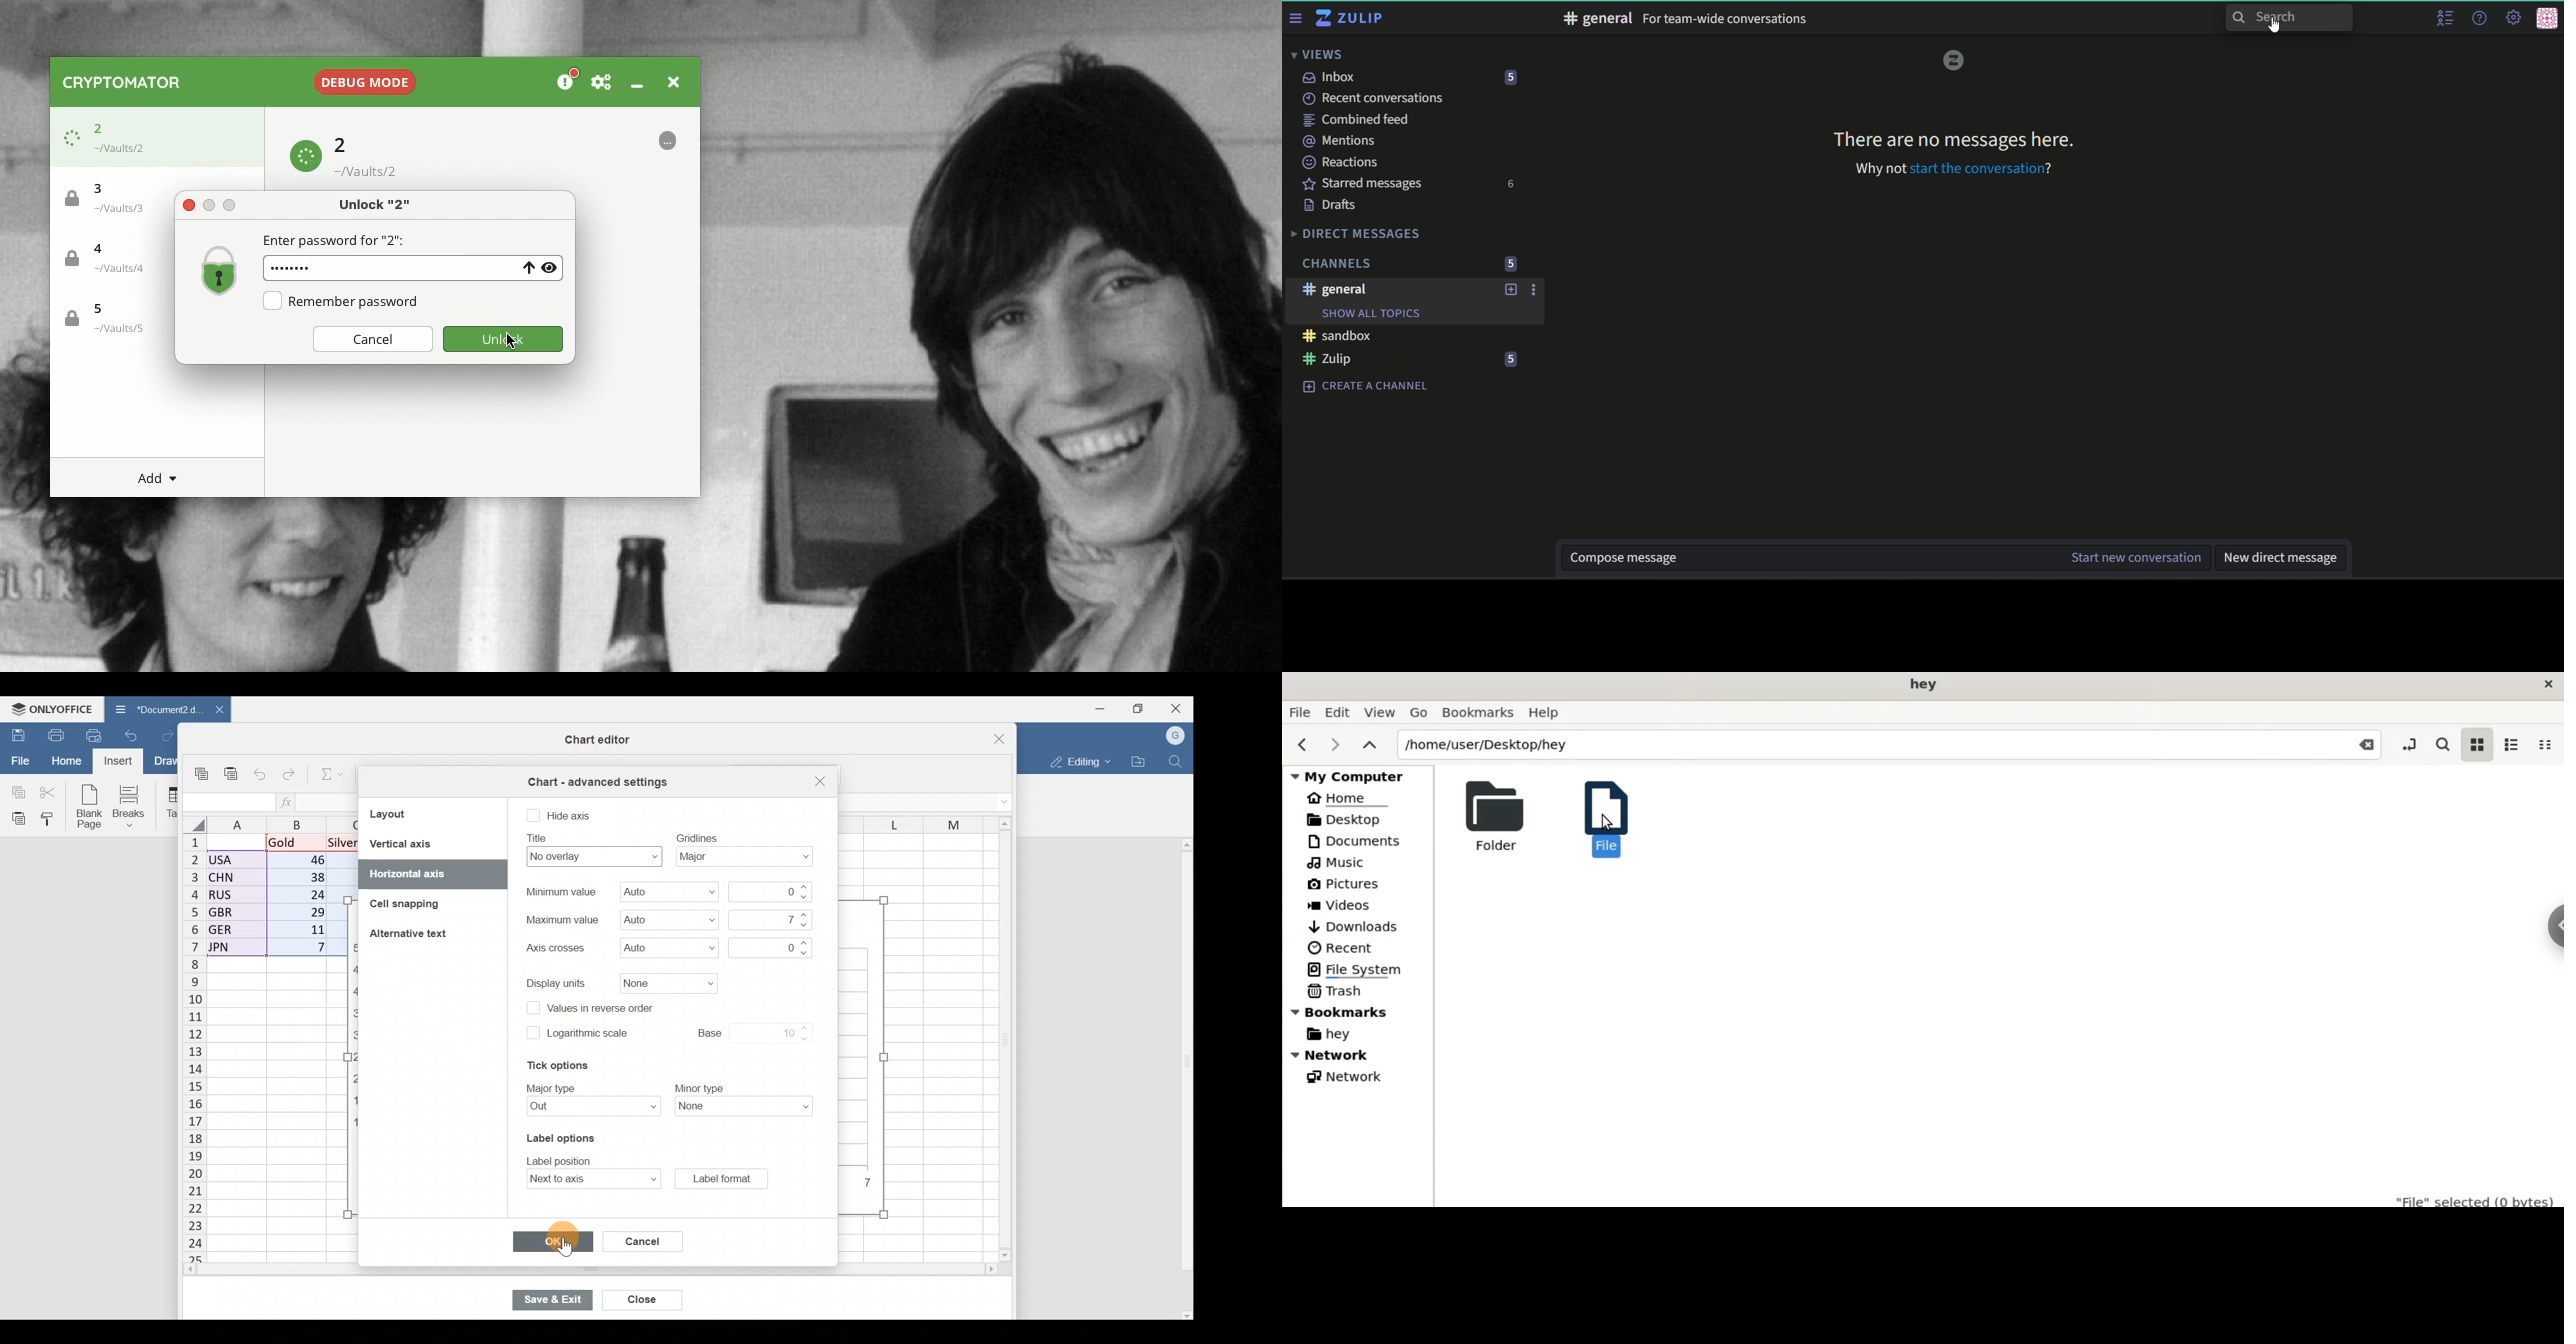 The image size is (2576, 1344). What do you see at coordinates (1365, 183) in the screenshot?
I see `Starred messages` at bounding box center [1365, 183].